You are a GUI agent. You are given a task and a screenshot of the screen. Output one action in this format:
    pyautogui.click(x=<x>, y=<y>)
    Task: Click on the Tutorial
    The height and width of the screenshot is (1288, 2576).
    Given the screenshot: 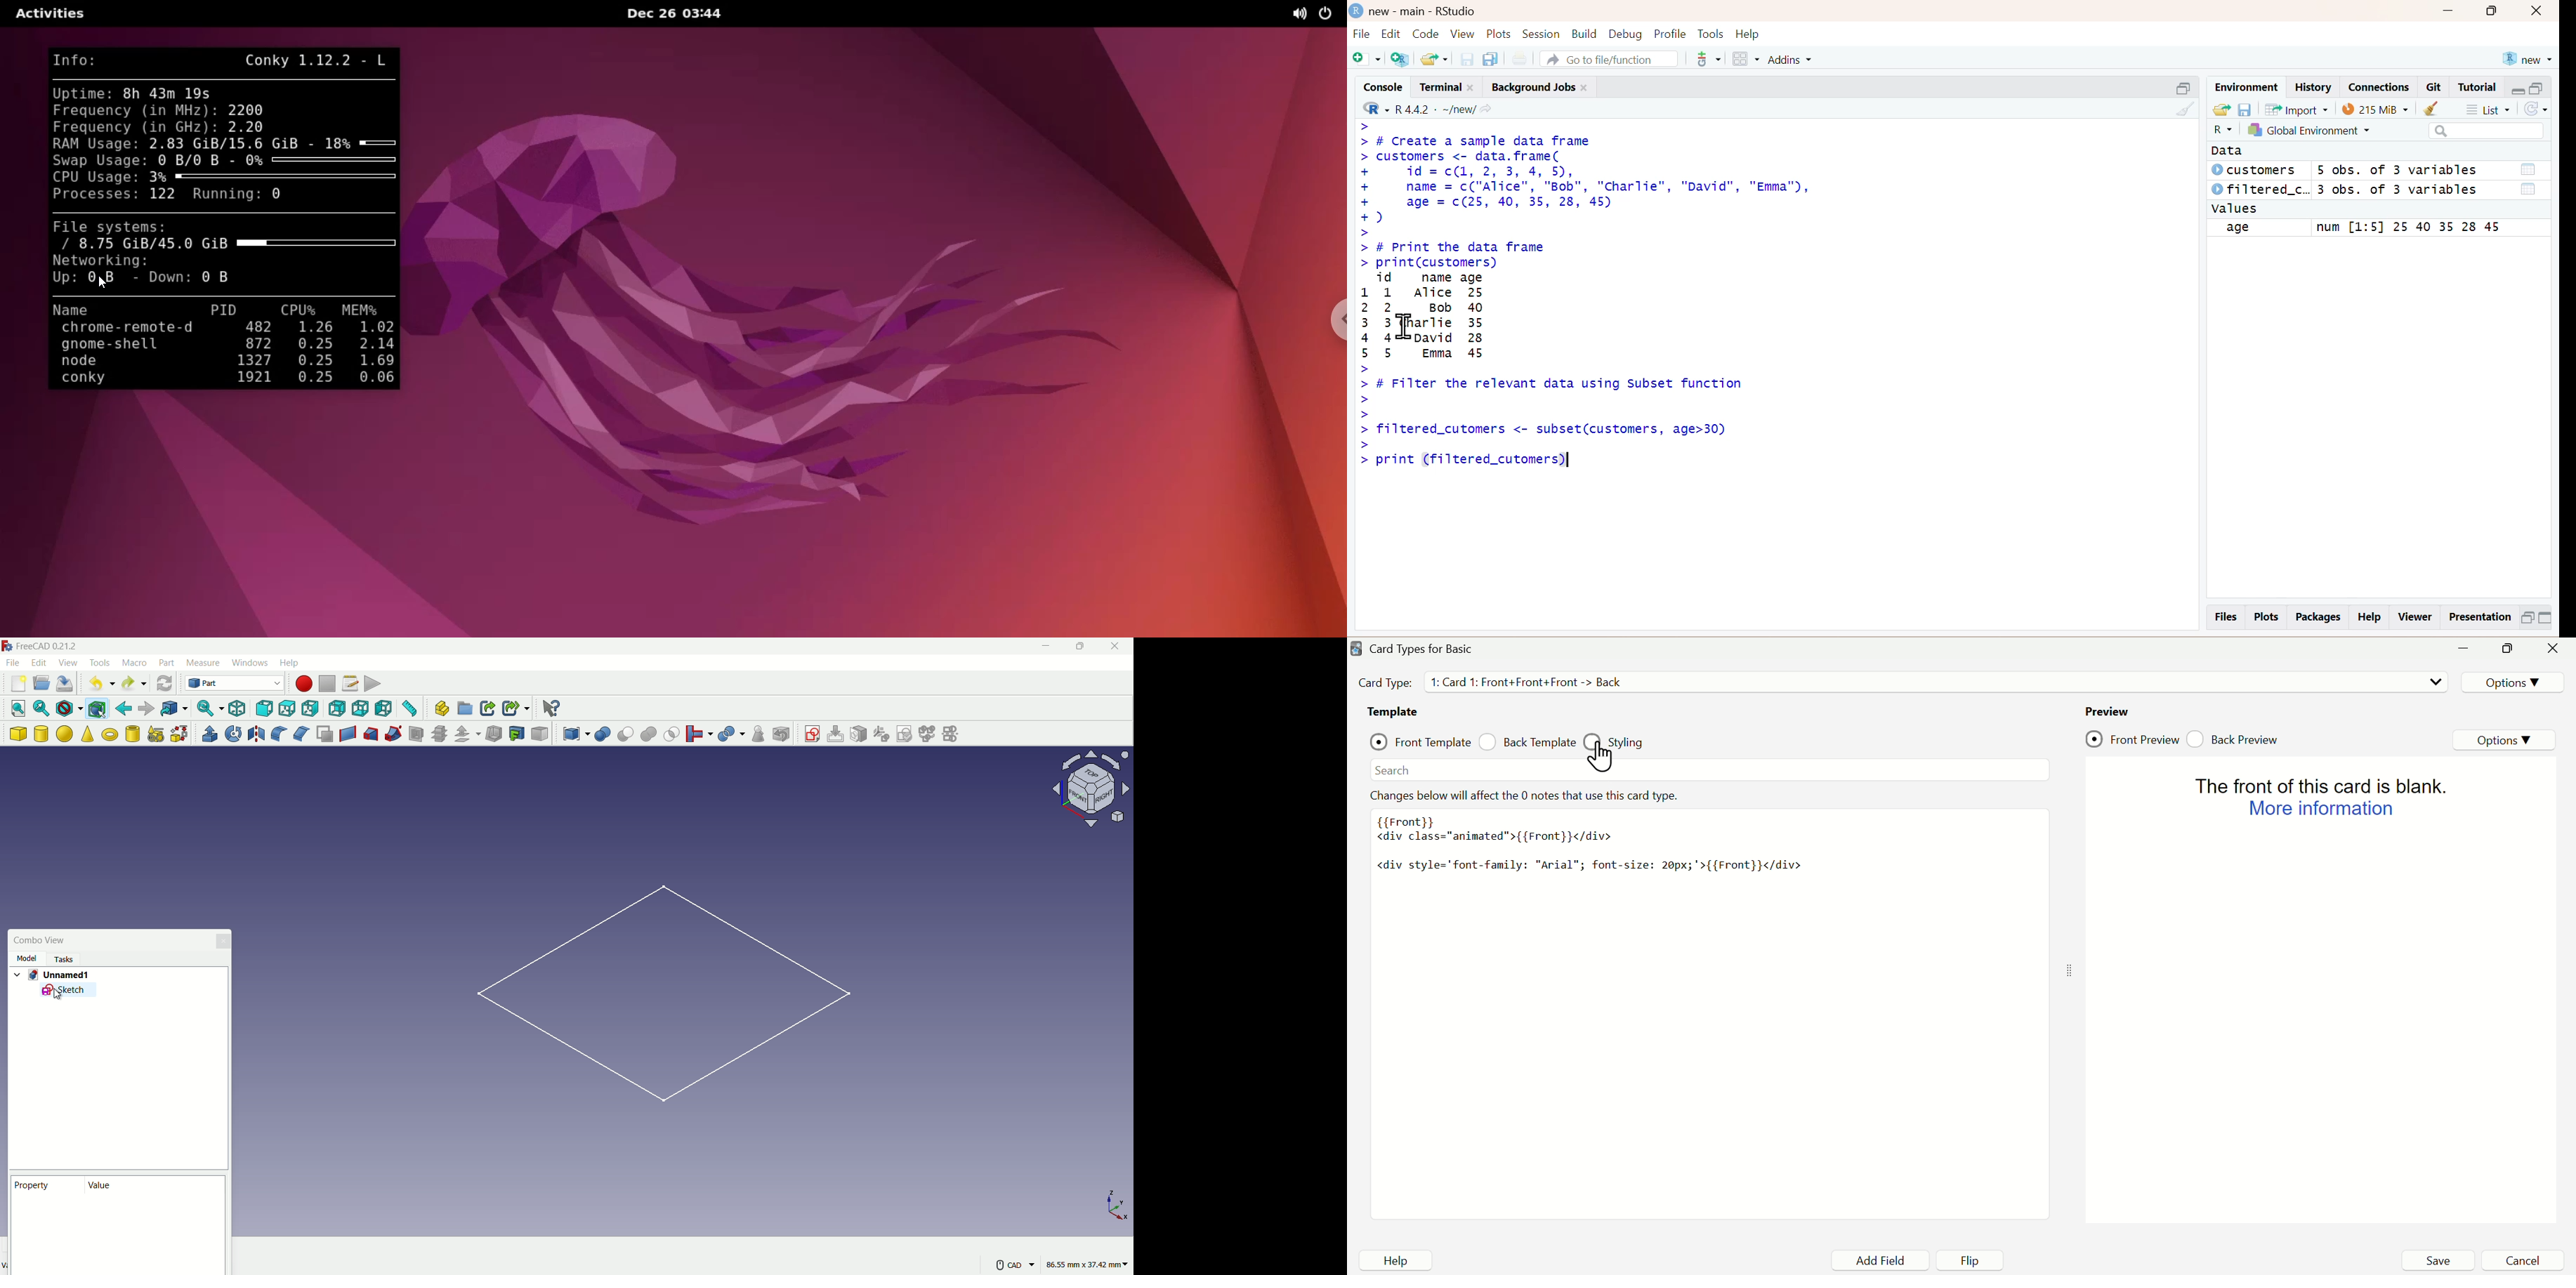 What is the action you would take?
    pyautogui.click(x=2479, y=87)
    